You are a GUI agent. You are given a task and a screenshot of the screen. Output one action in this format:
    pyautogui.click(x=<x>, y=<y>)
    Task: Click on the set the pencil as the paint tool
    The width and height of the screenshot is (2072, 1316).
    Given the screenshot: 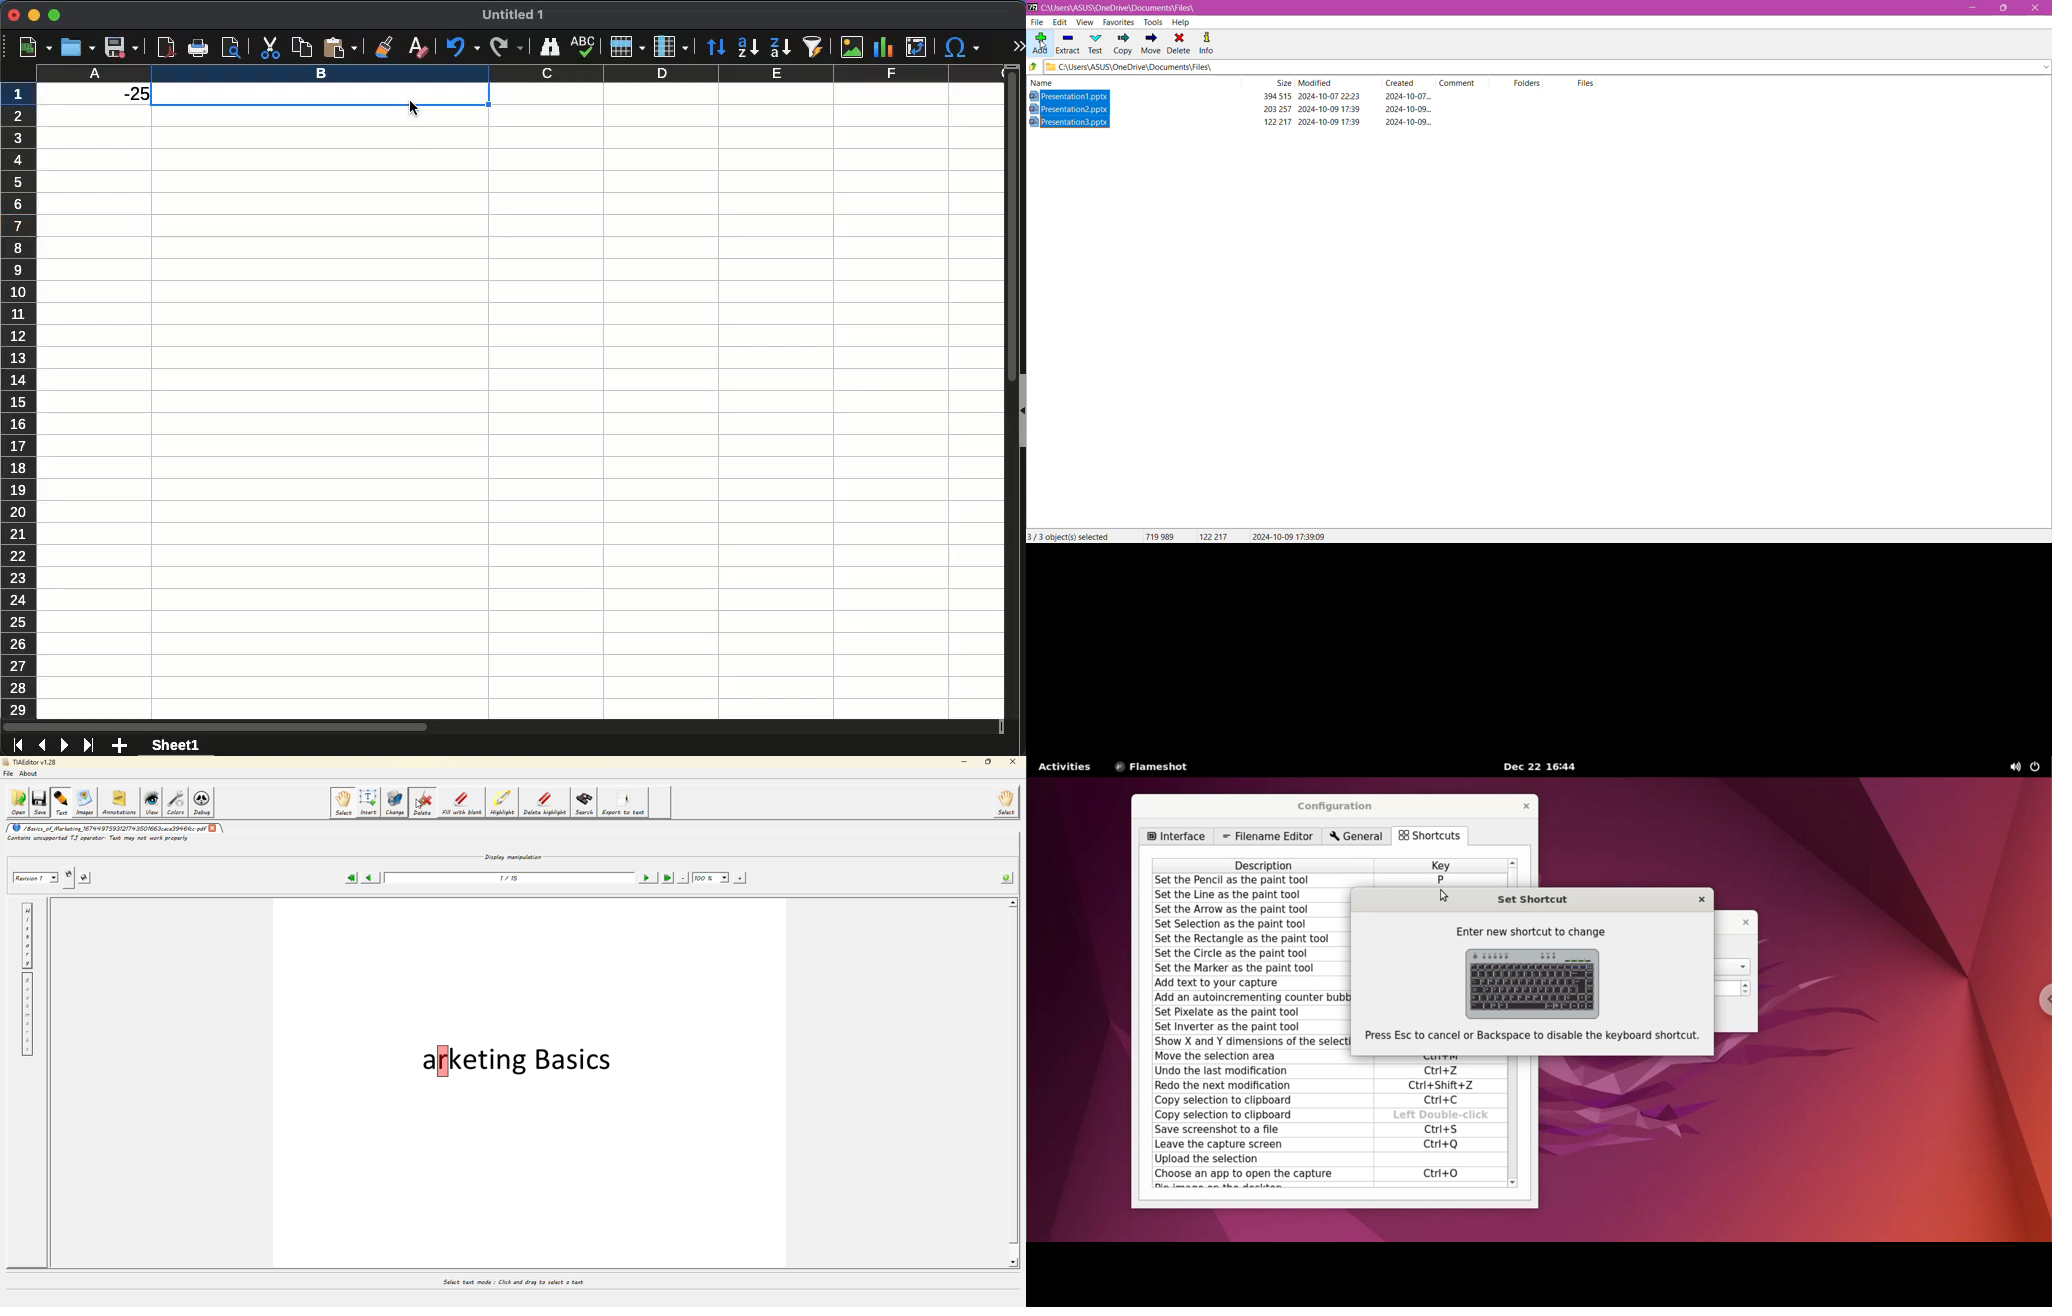 What is the action you would take?
    pyautogui.click(x=1265, y=881)
    